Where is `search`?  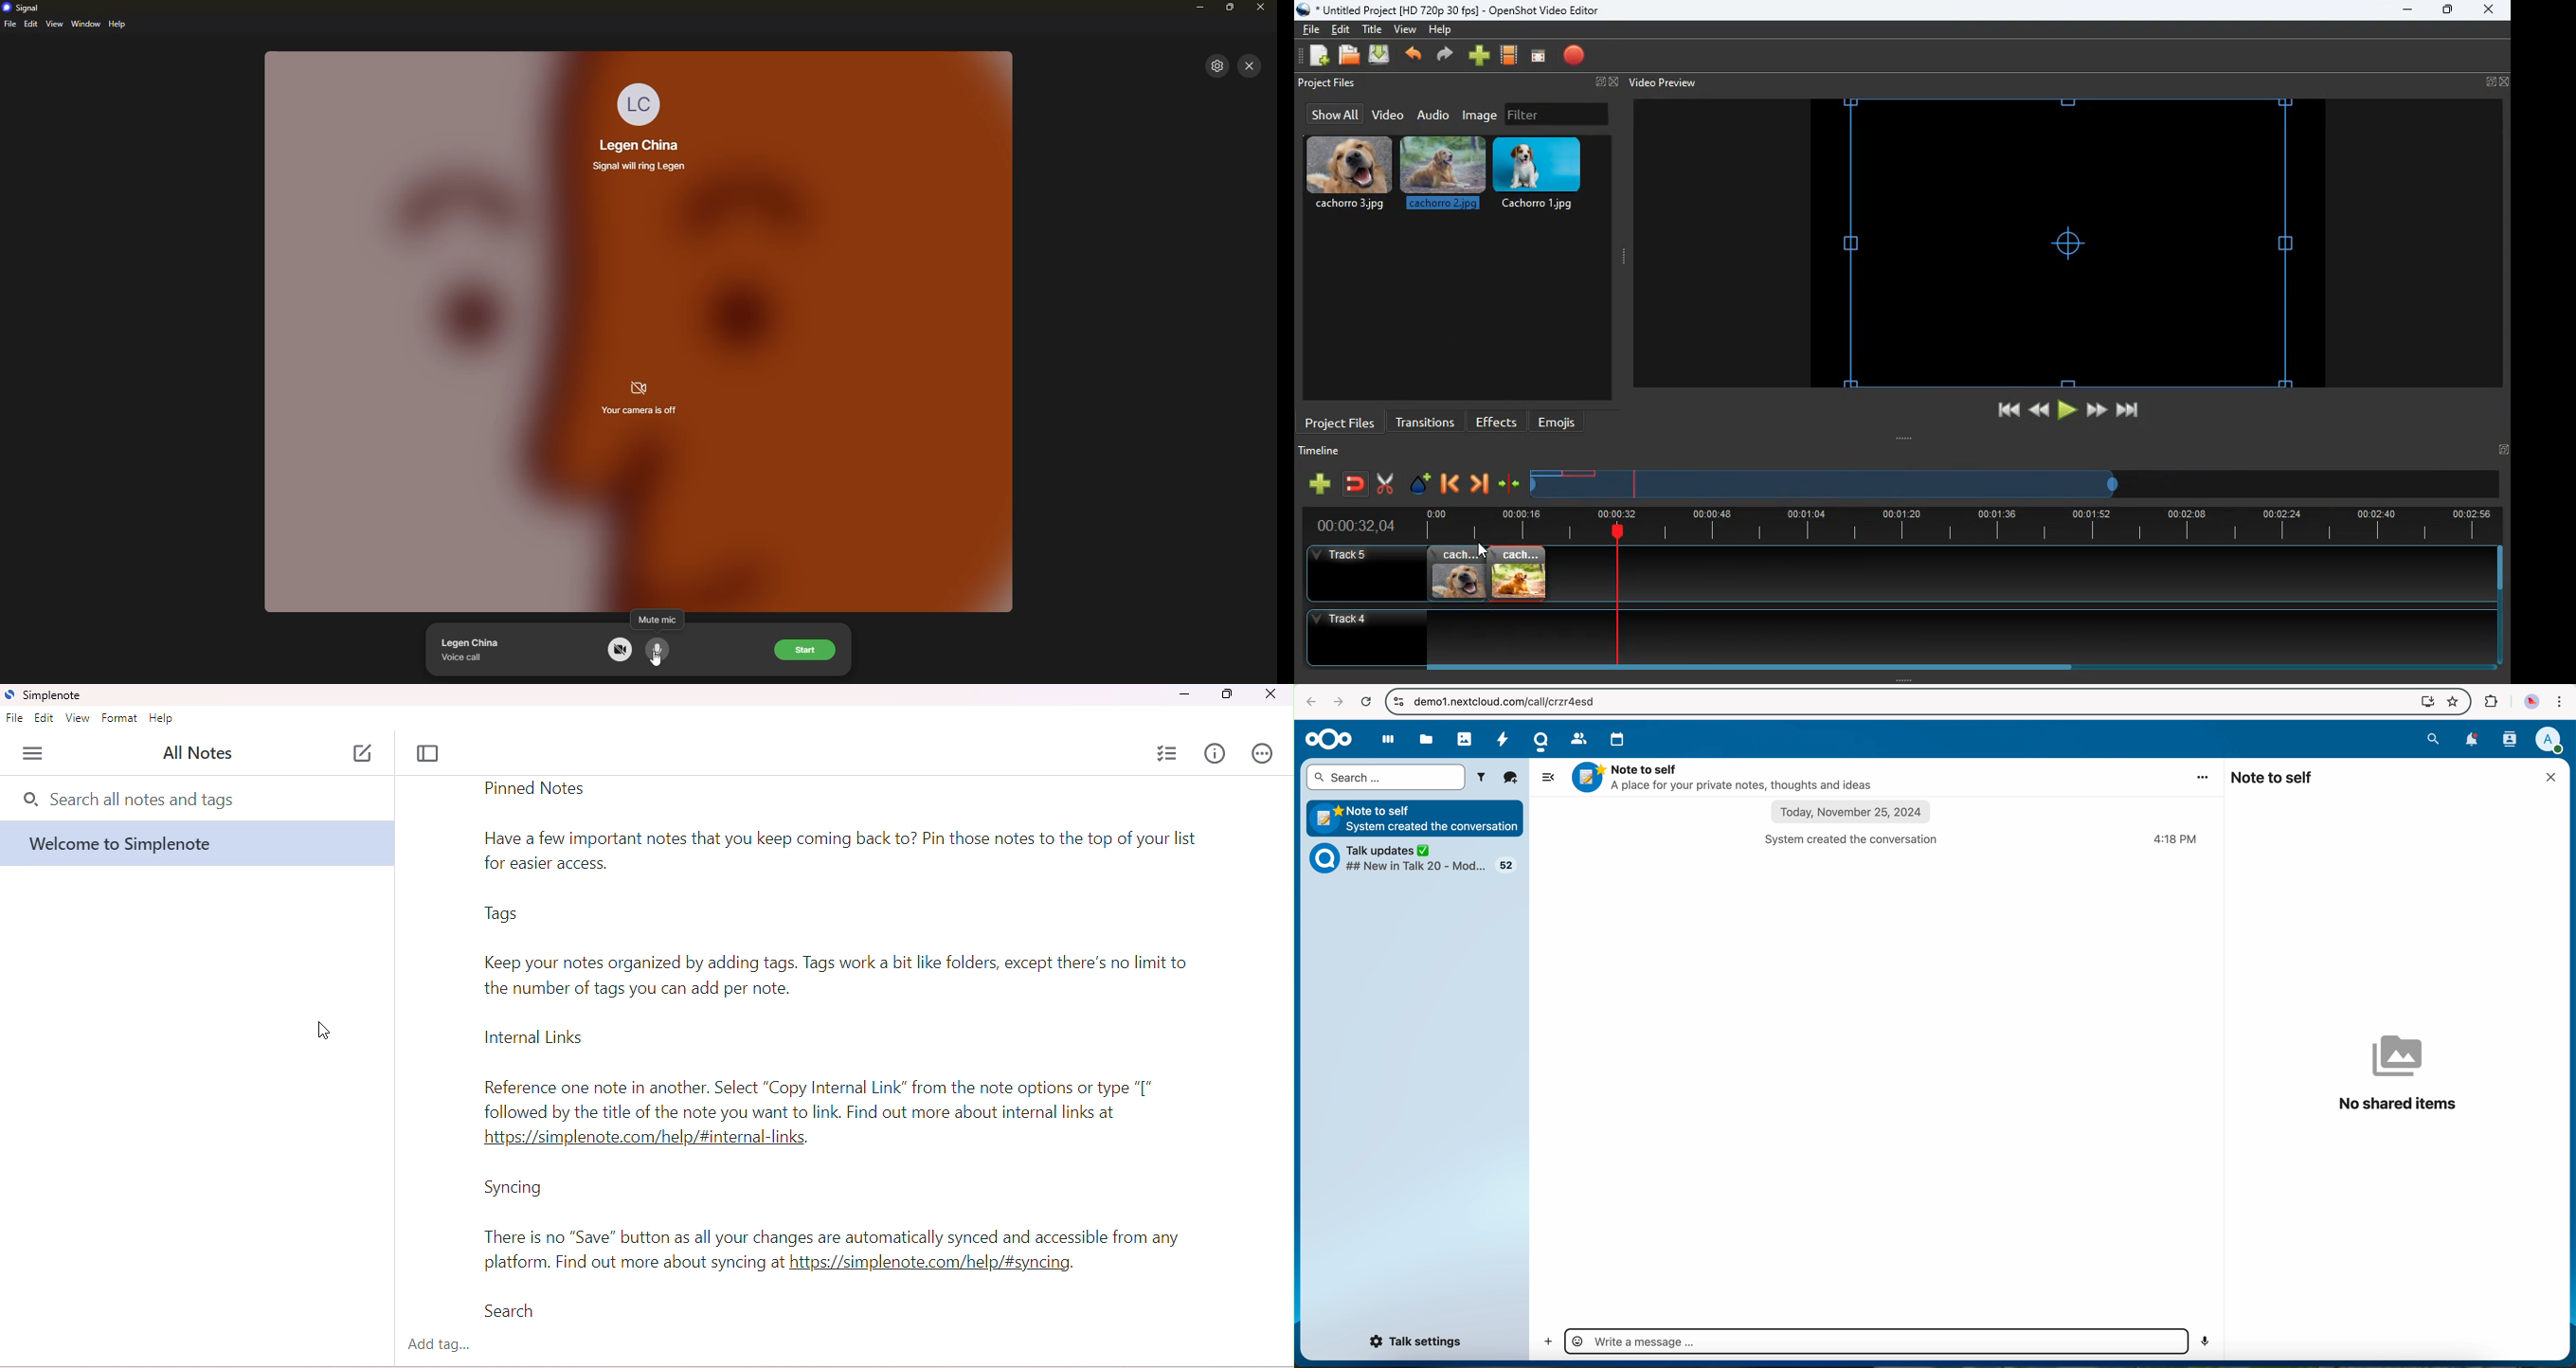
search is located at coordinates (518, 1312).